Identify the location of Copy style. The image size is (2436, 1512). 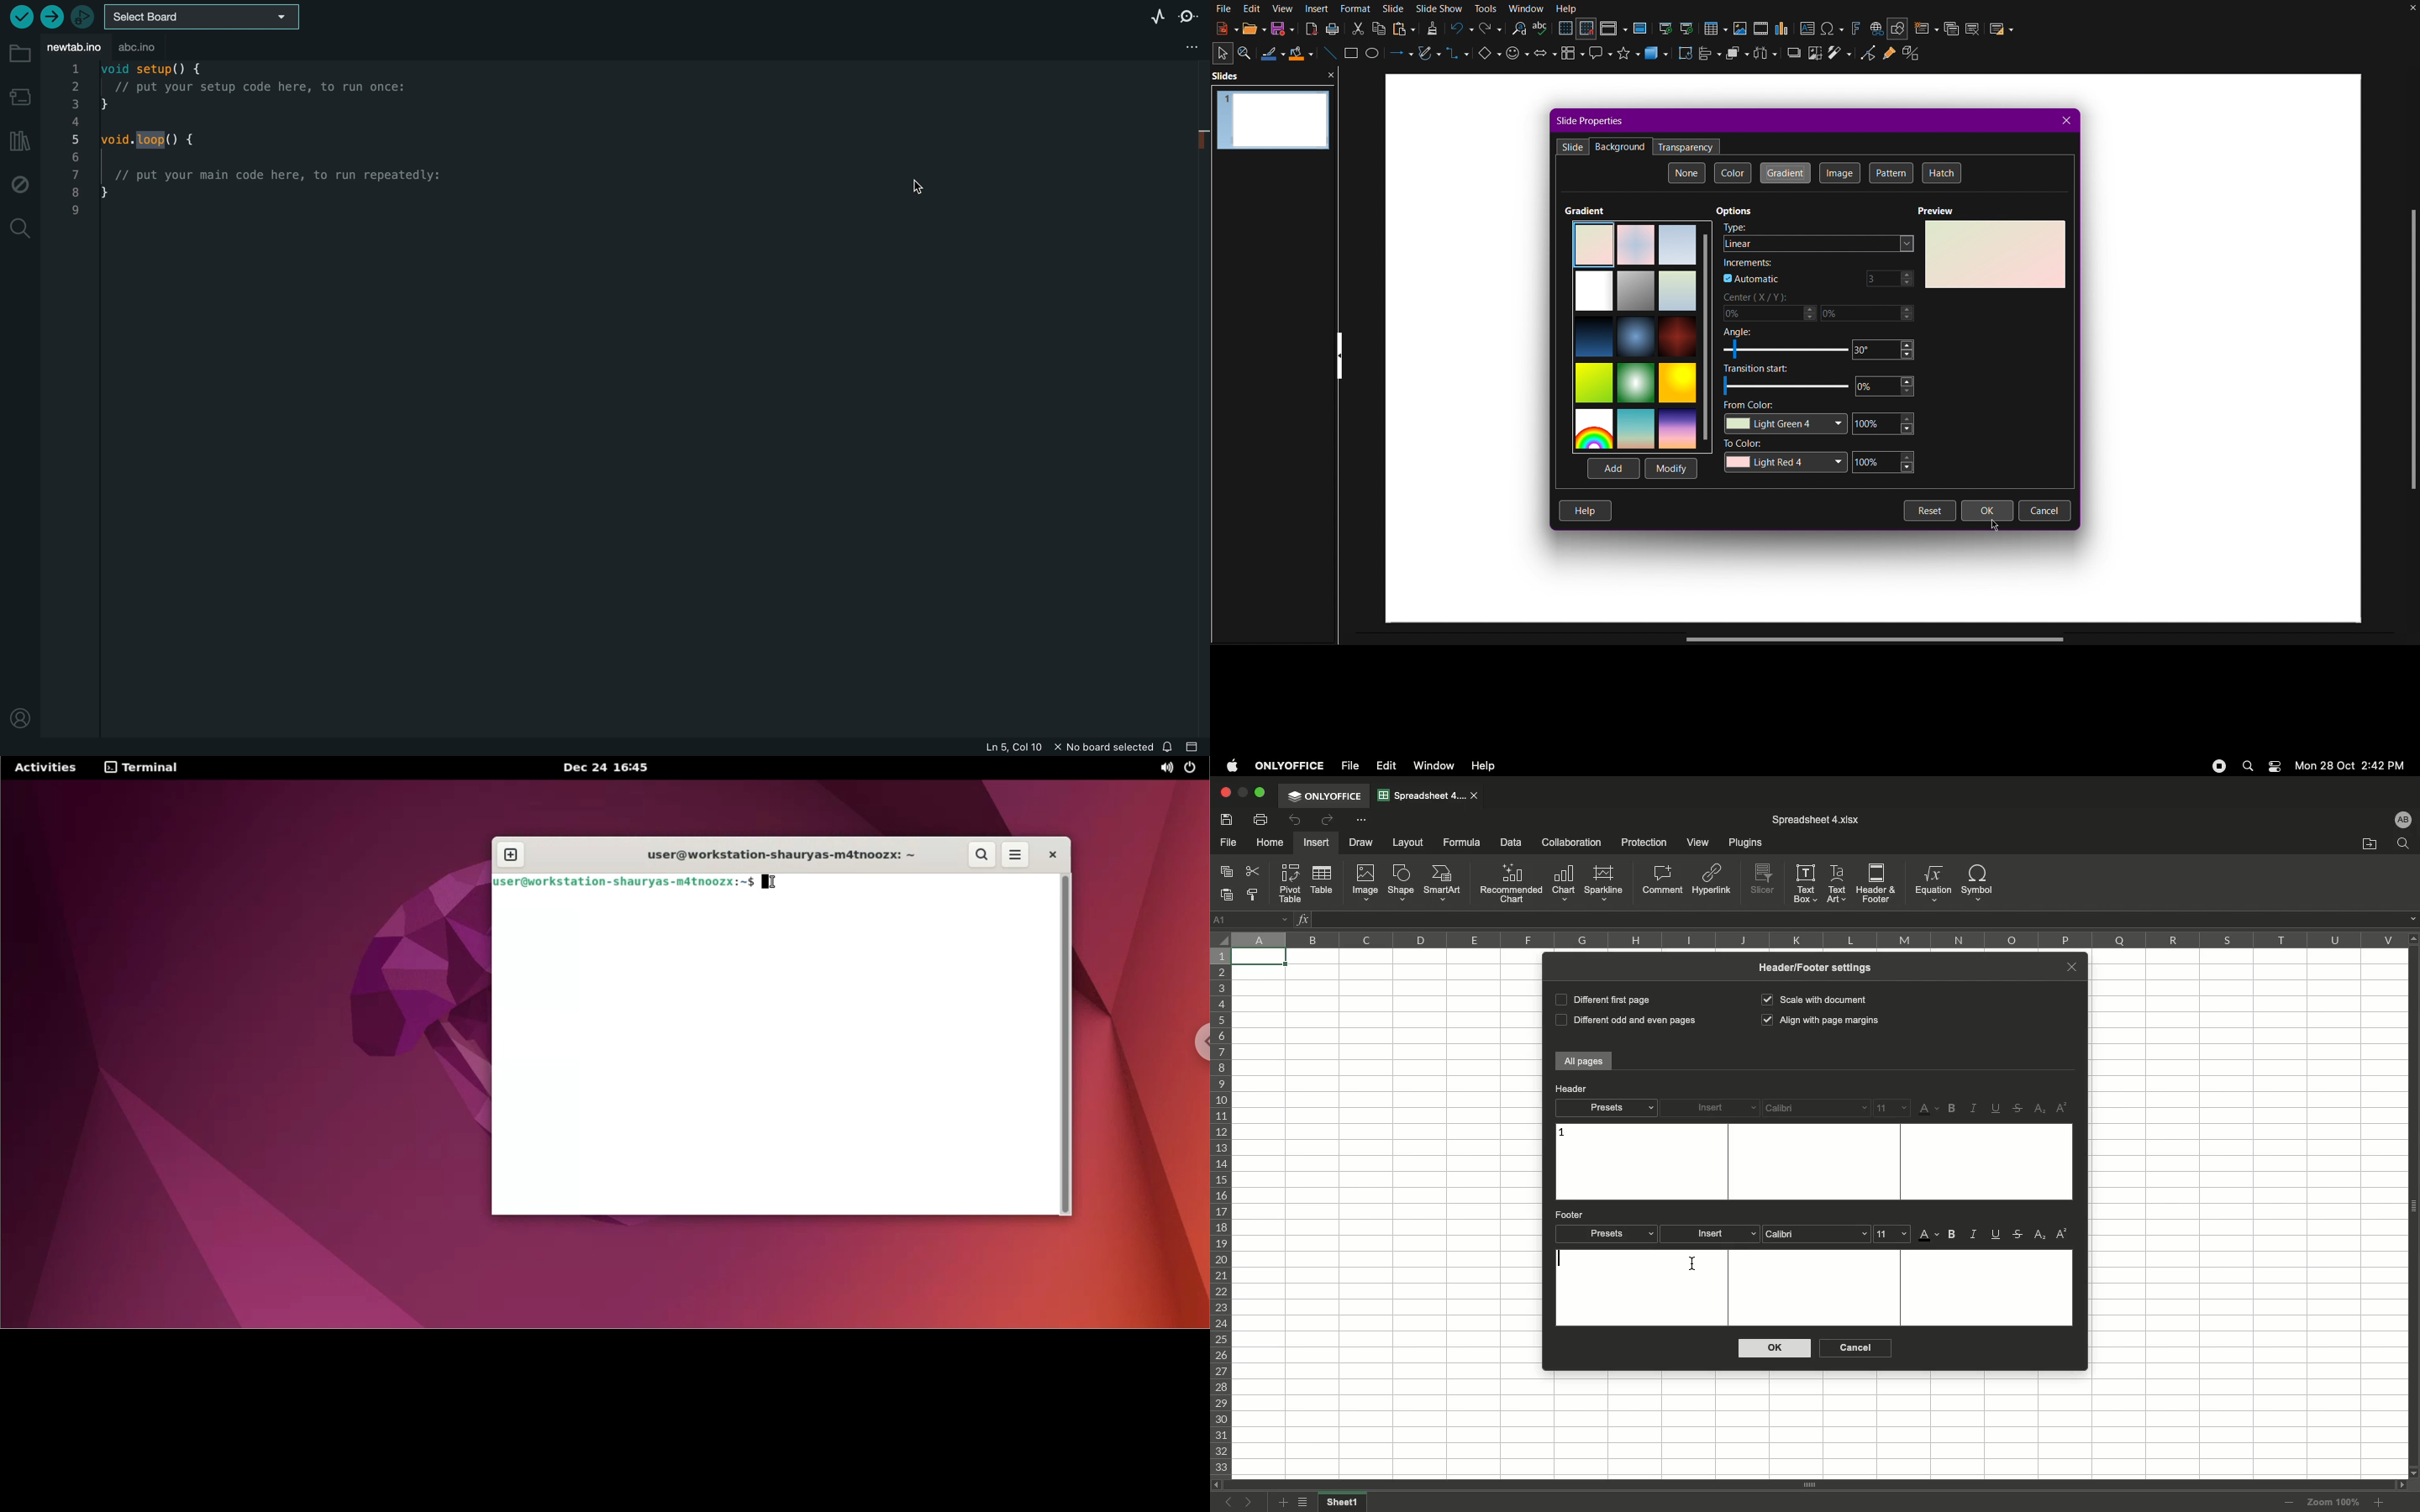
(1255, 895).